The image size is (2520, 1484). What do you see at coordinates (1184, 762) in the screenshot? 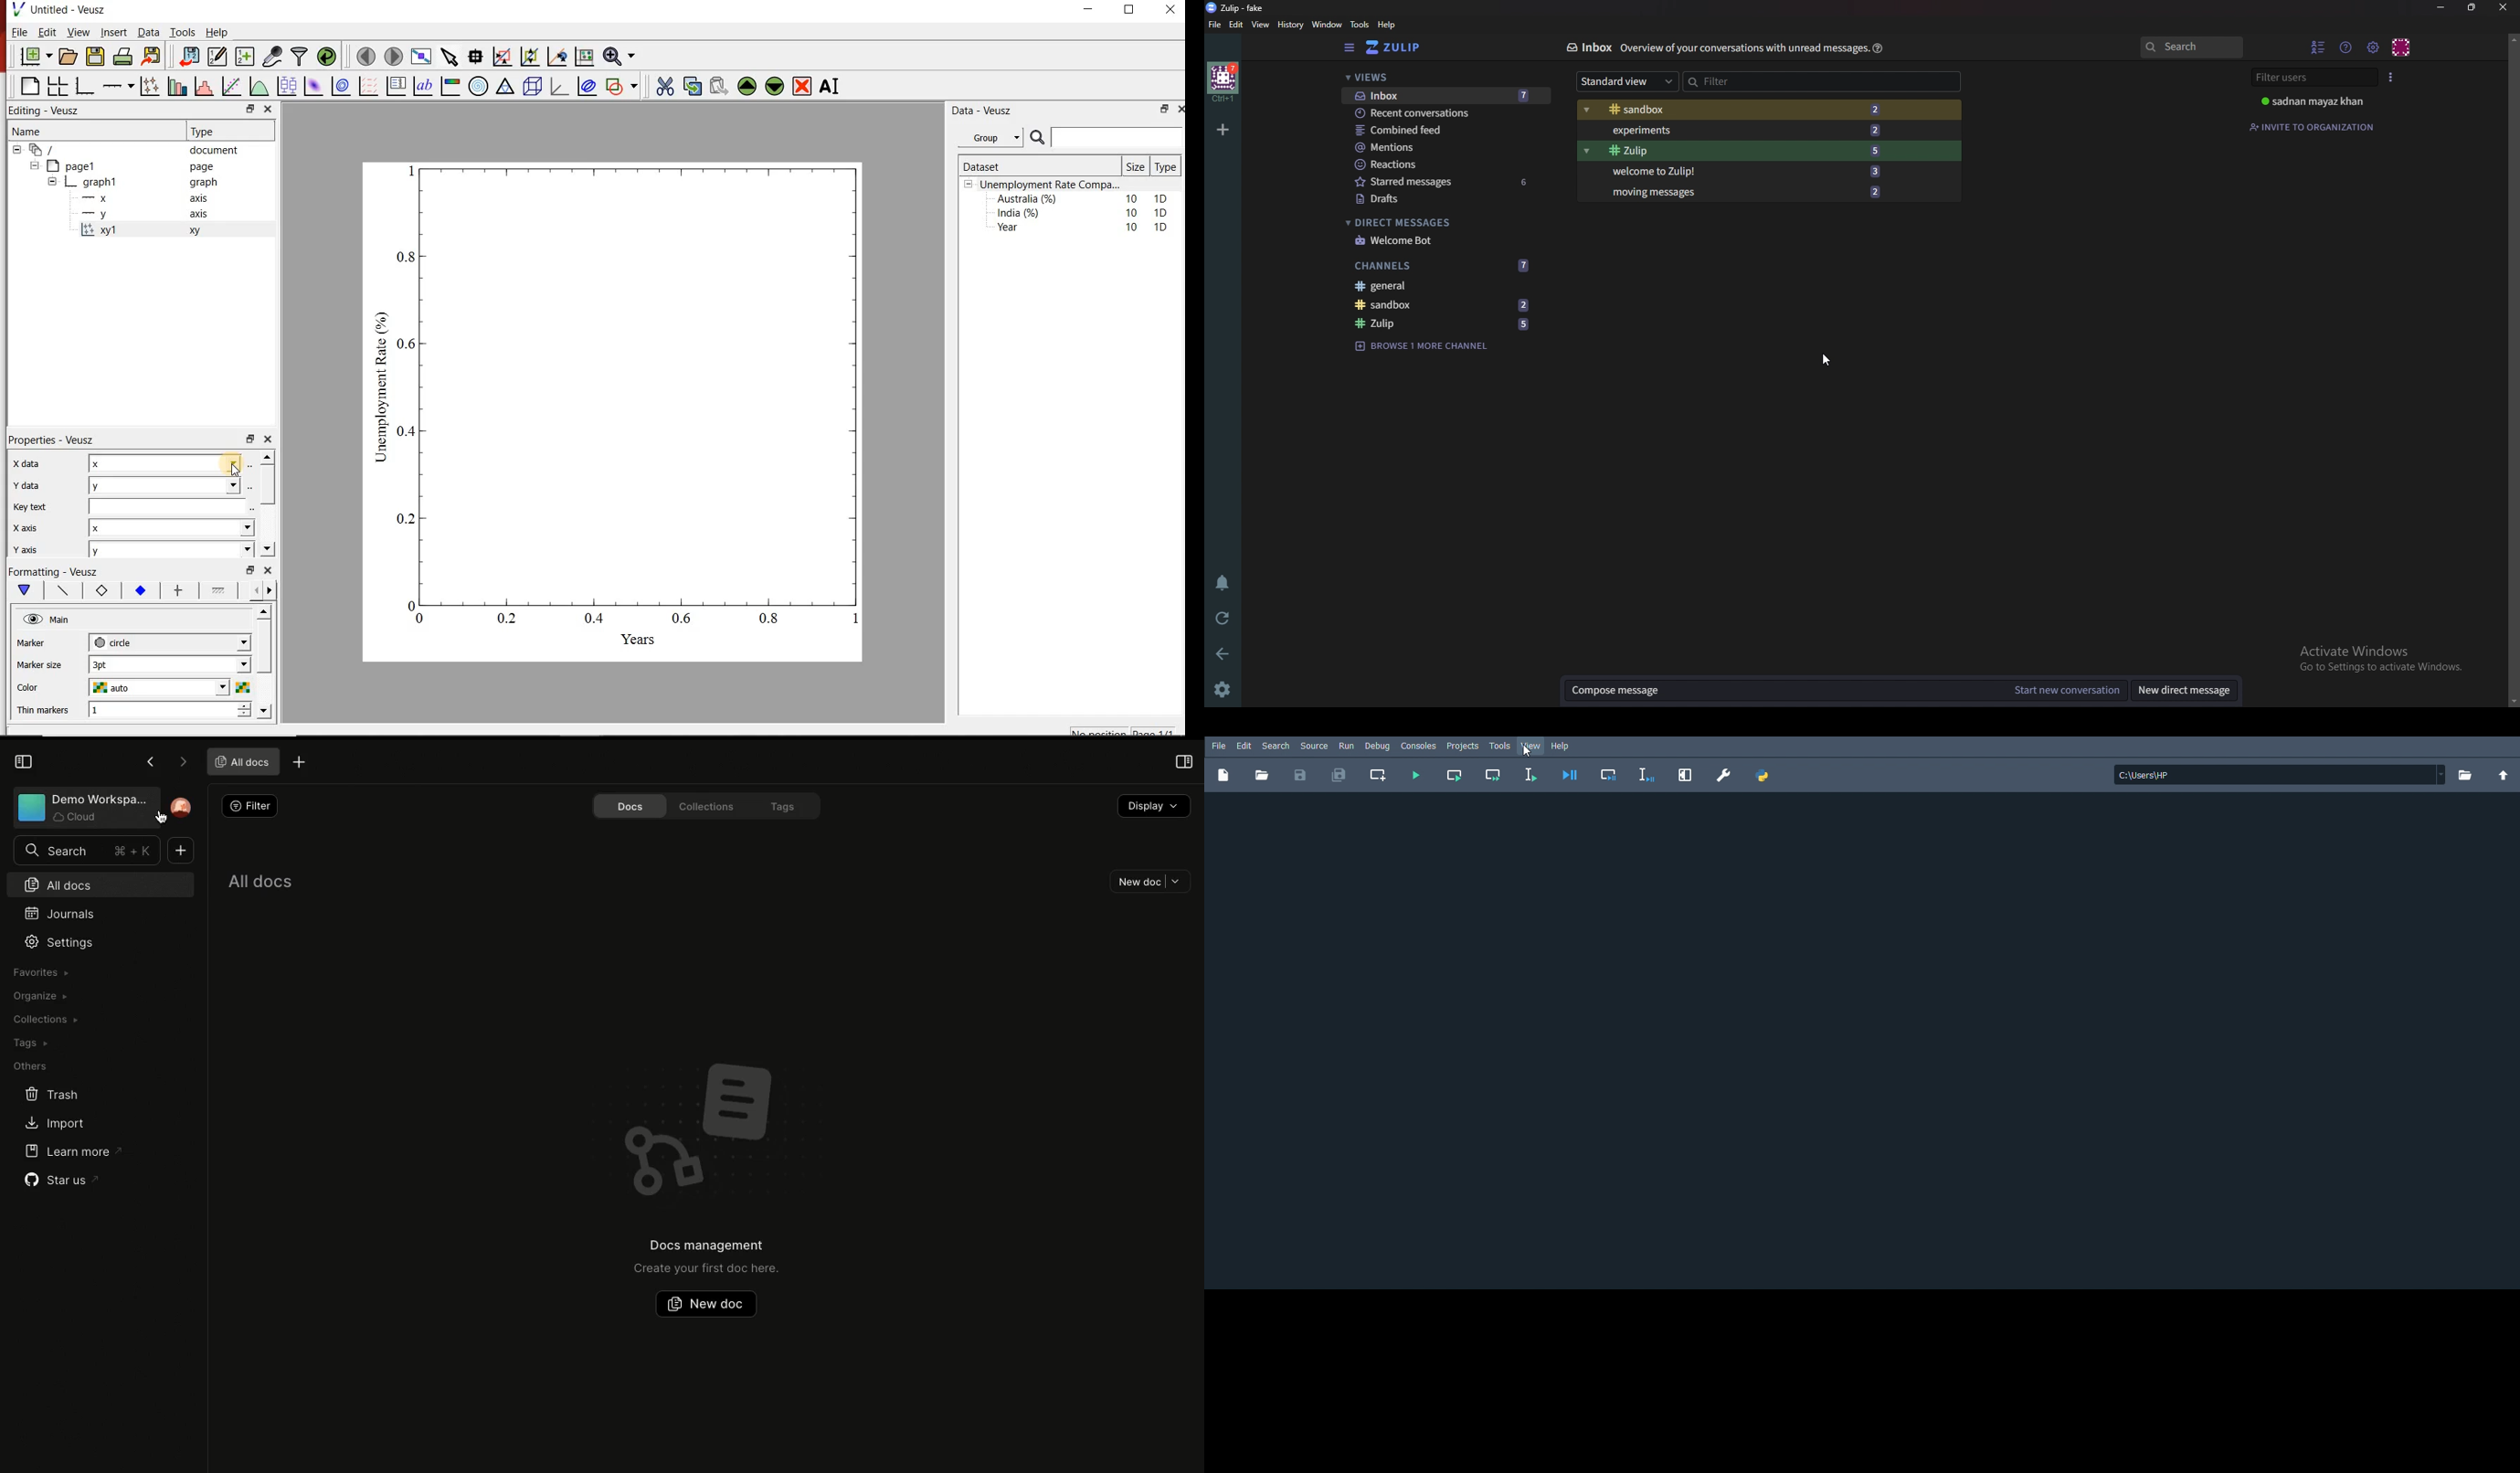
I see `Open right panel` at bounding box center [1184, 762].